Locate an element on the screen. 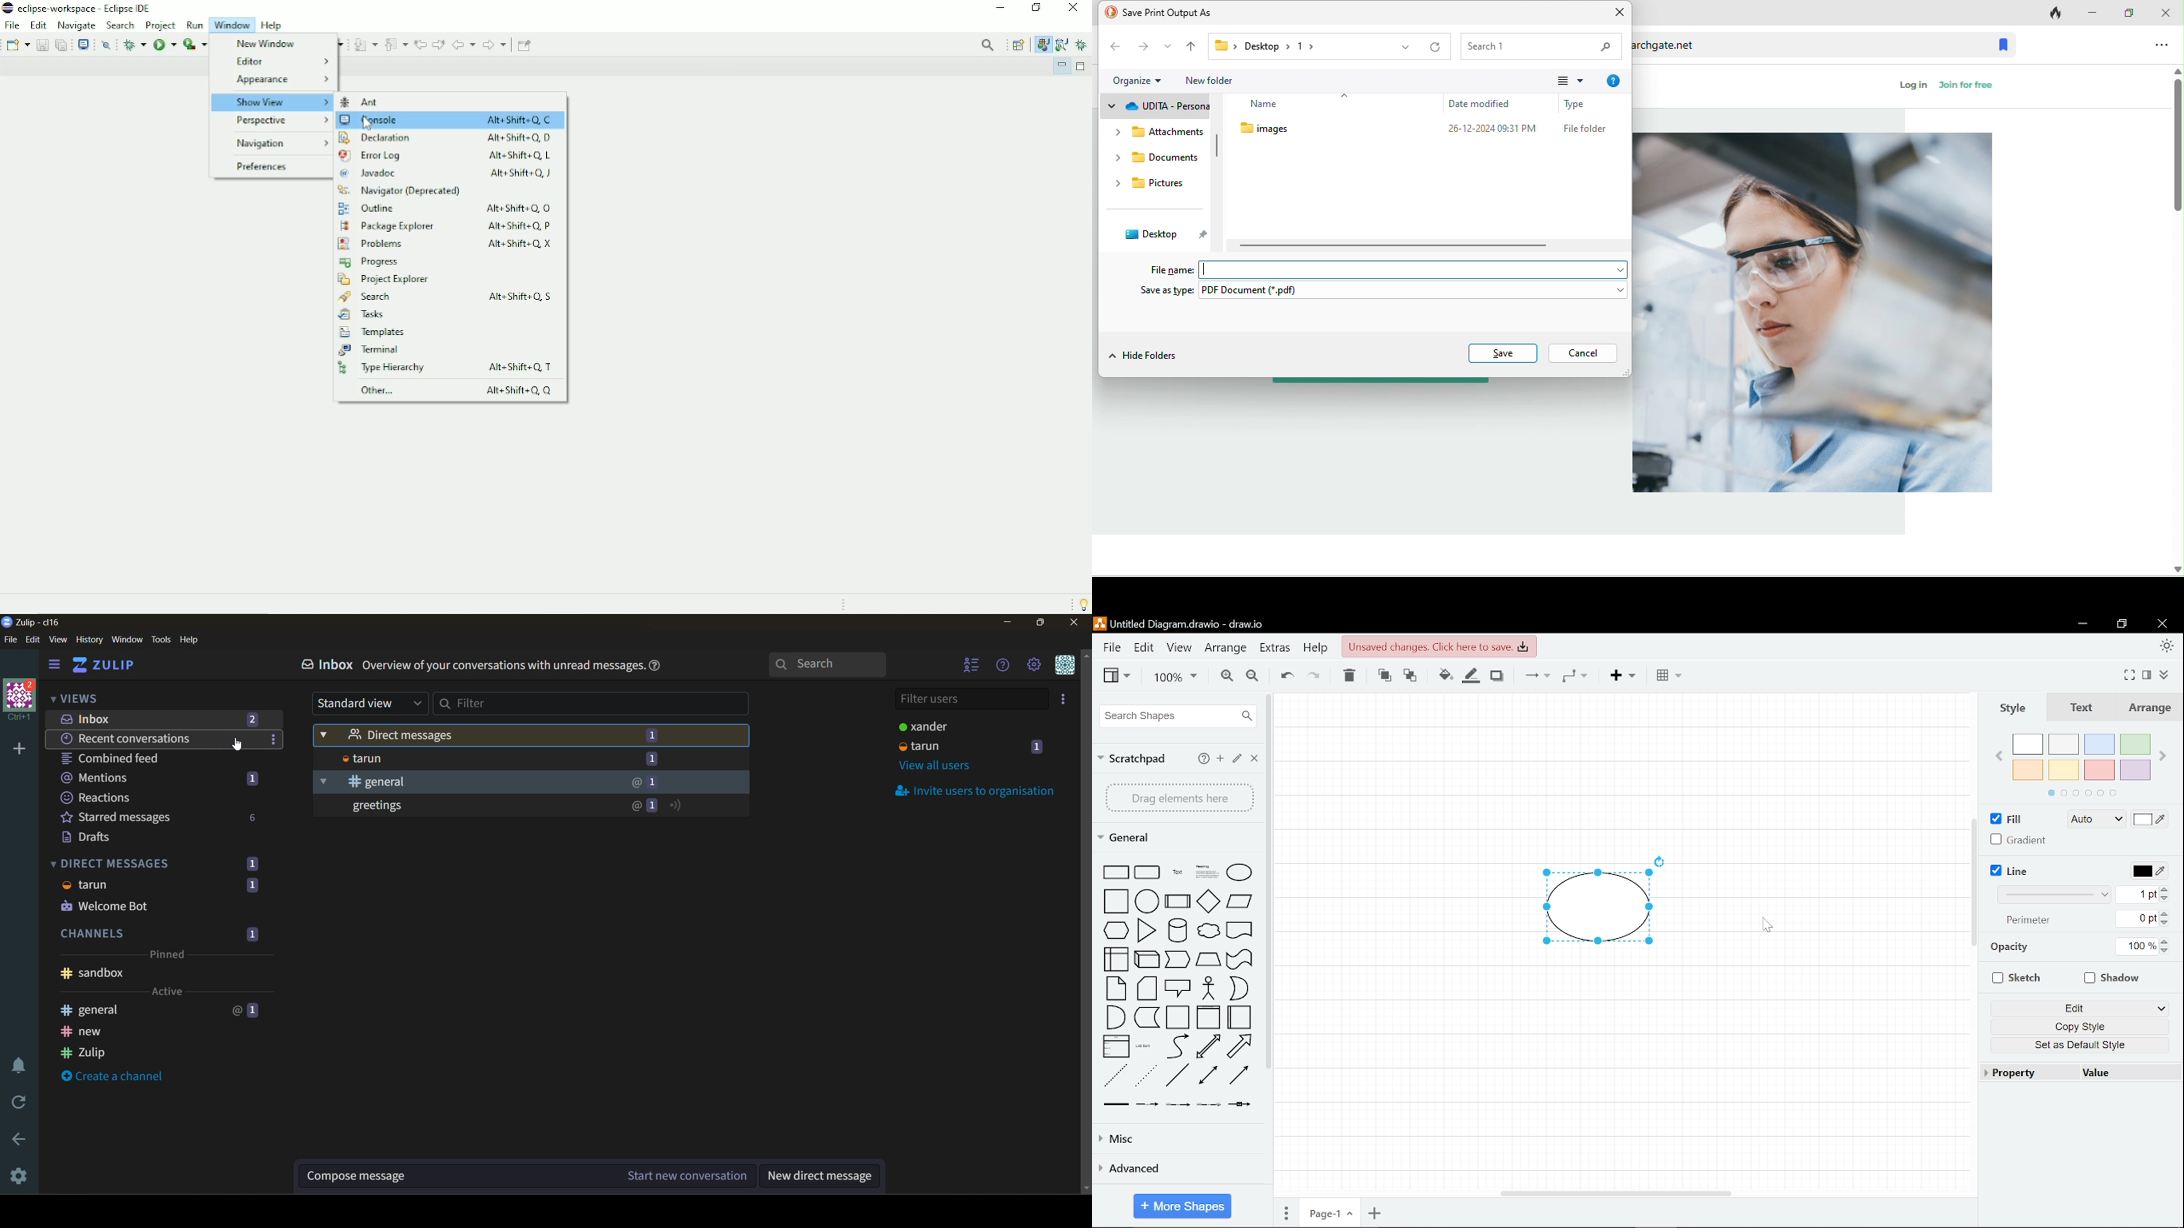 The height and width of the screenshot is (1232, 2184). Previous Color palette is located at coordinates (1997, 755).